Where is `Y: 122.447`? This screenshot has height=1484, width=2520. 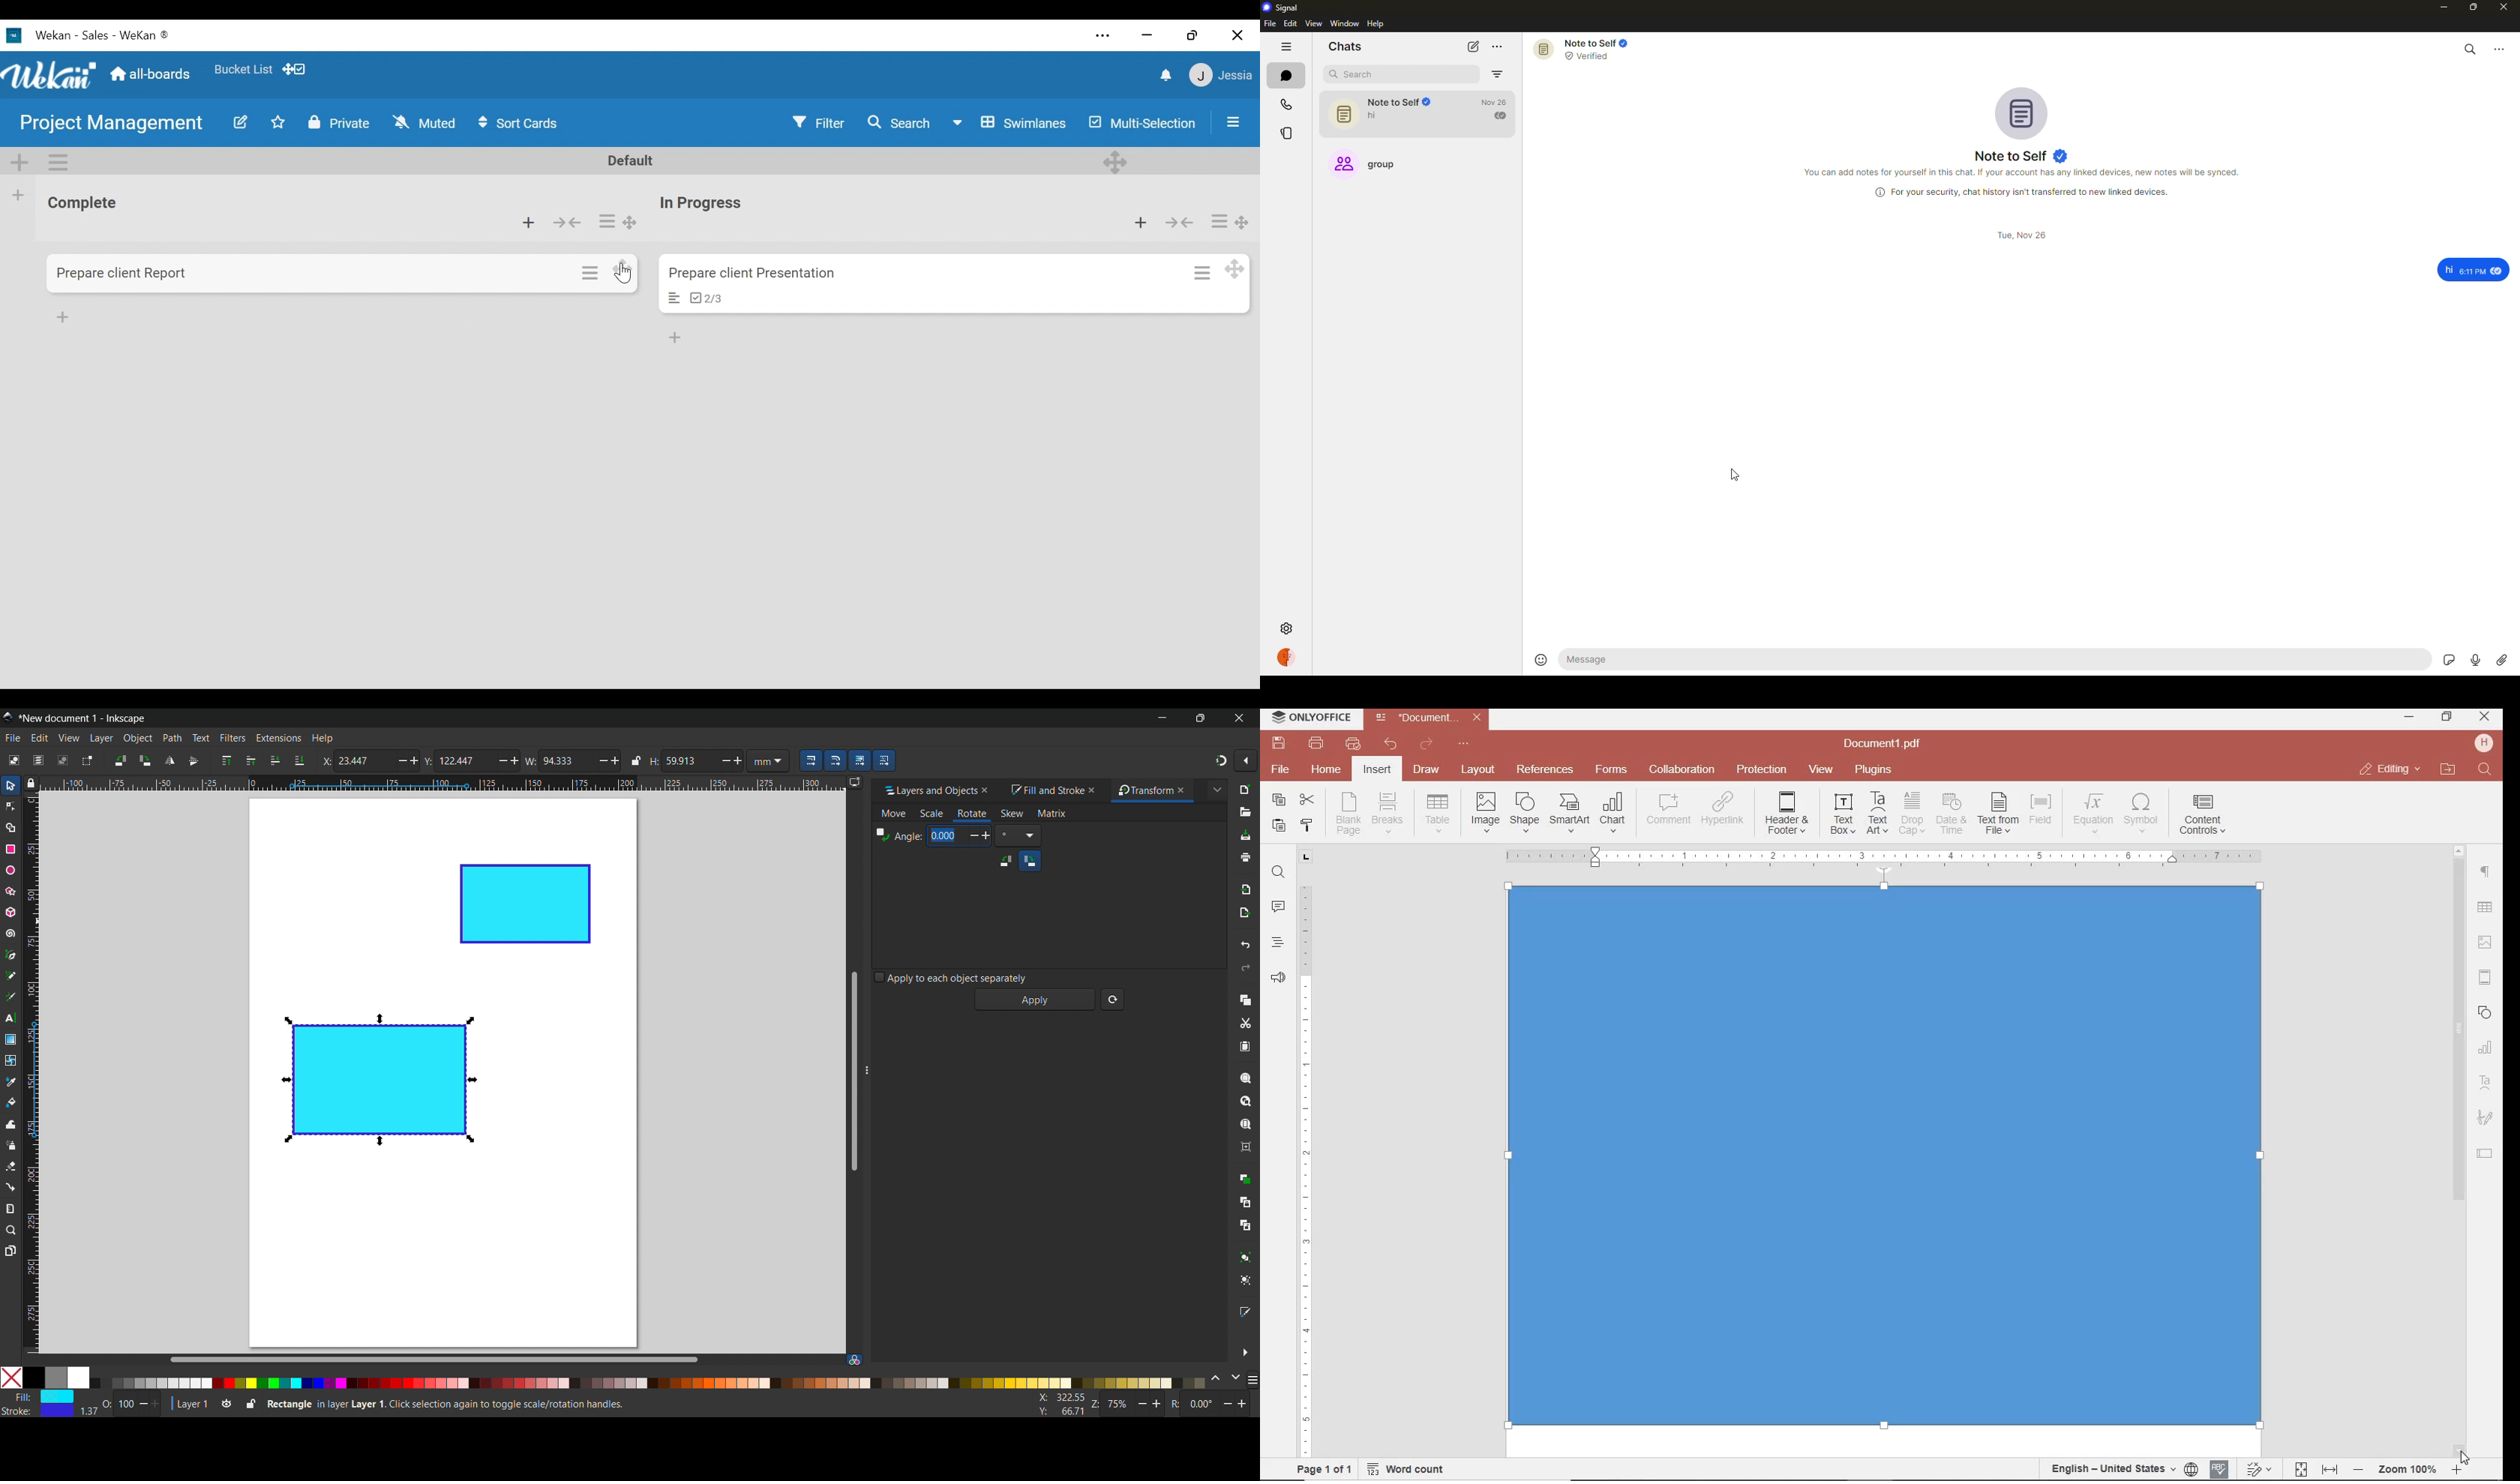 Y: 122.447 is located at coordinates (455, 760).